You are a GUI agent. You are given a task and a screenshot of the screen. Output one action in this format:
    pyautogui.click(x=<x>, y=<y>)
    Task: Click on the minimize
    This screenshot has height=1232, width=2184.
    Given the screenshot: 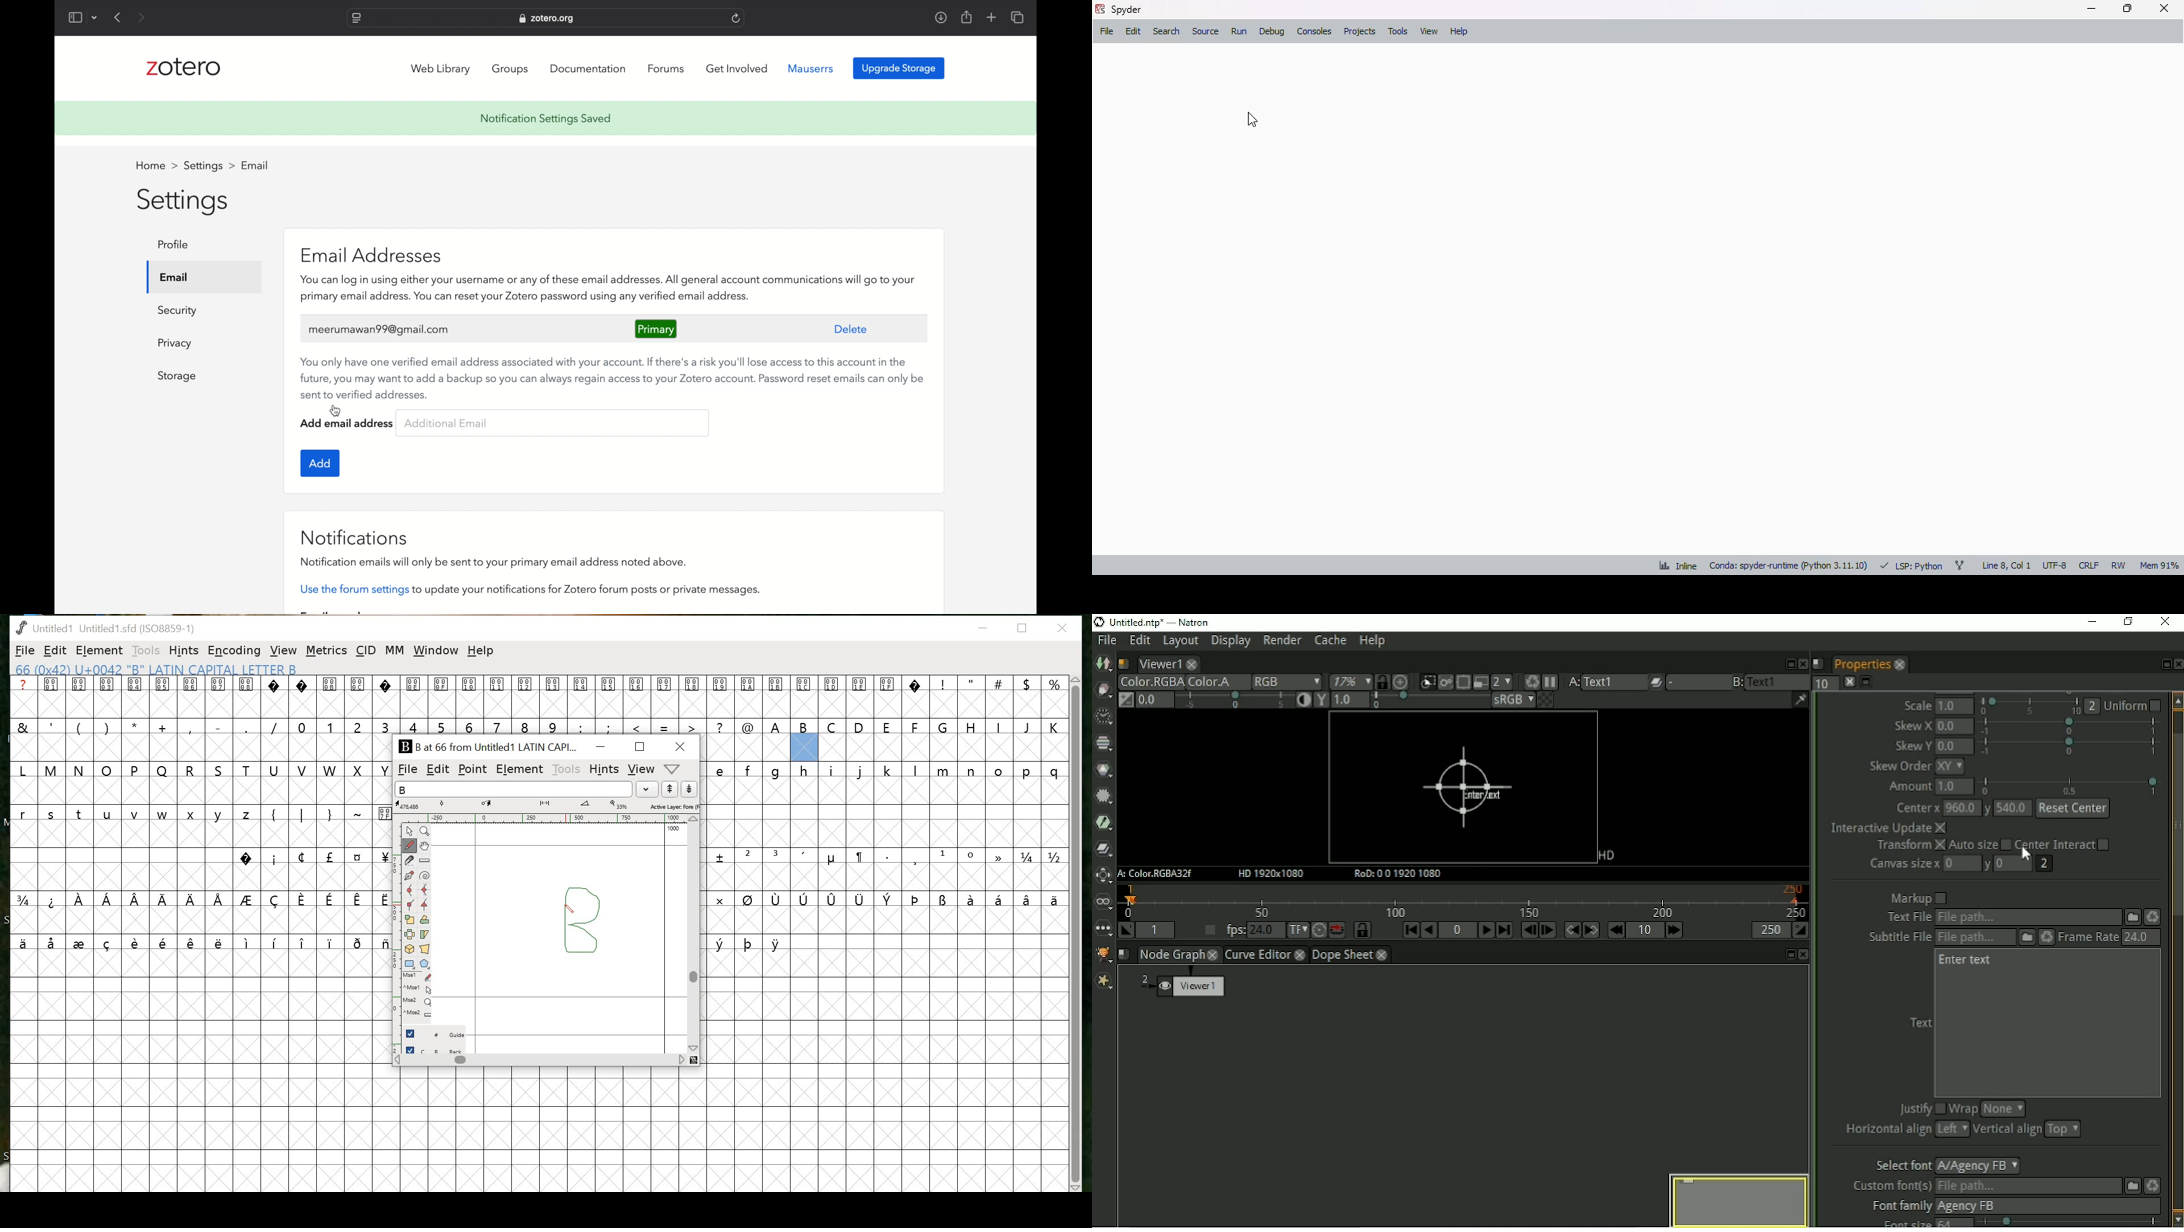 What is the action you would take?
    pyautogui.click(x=2091, y=9)
    